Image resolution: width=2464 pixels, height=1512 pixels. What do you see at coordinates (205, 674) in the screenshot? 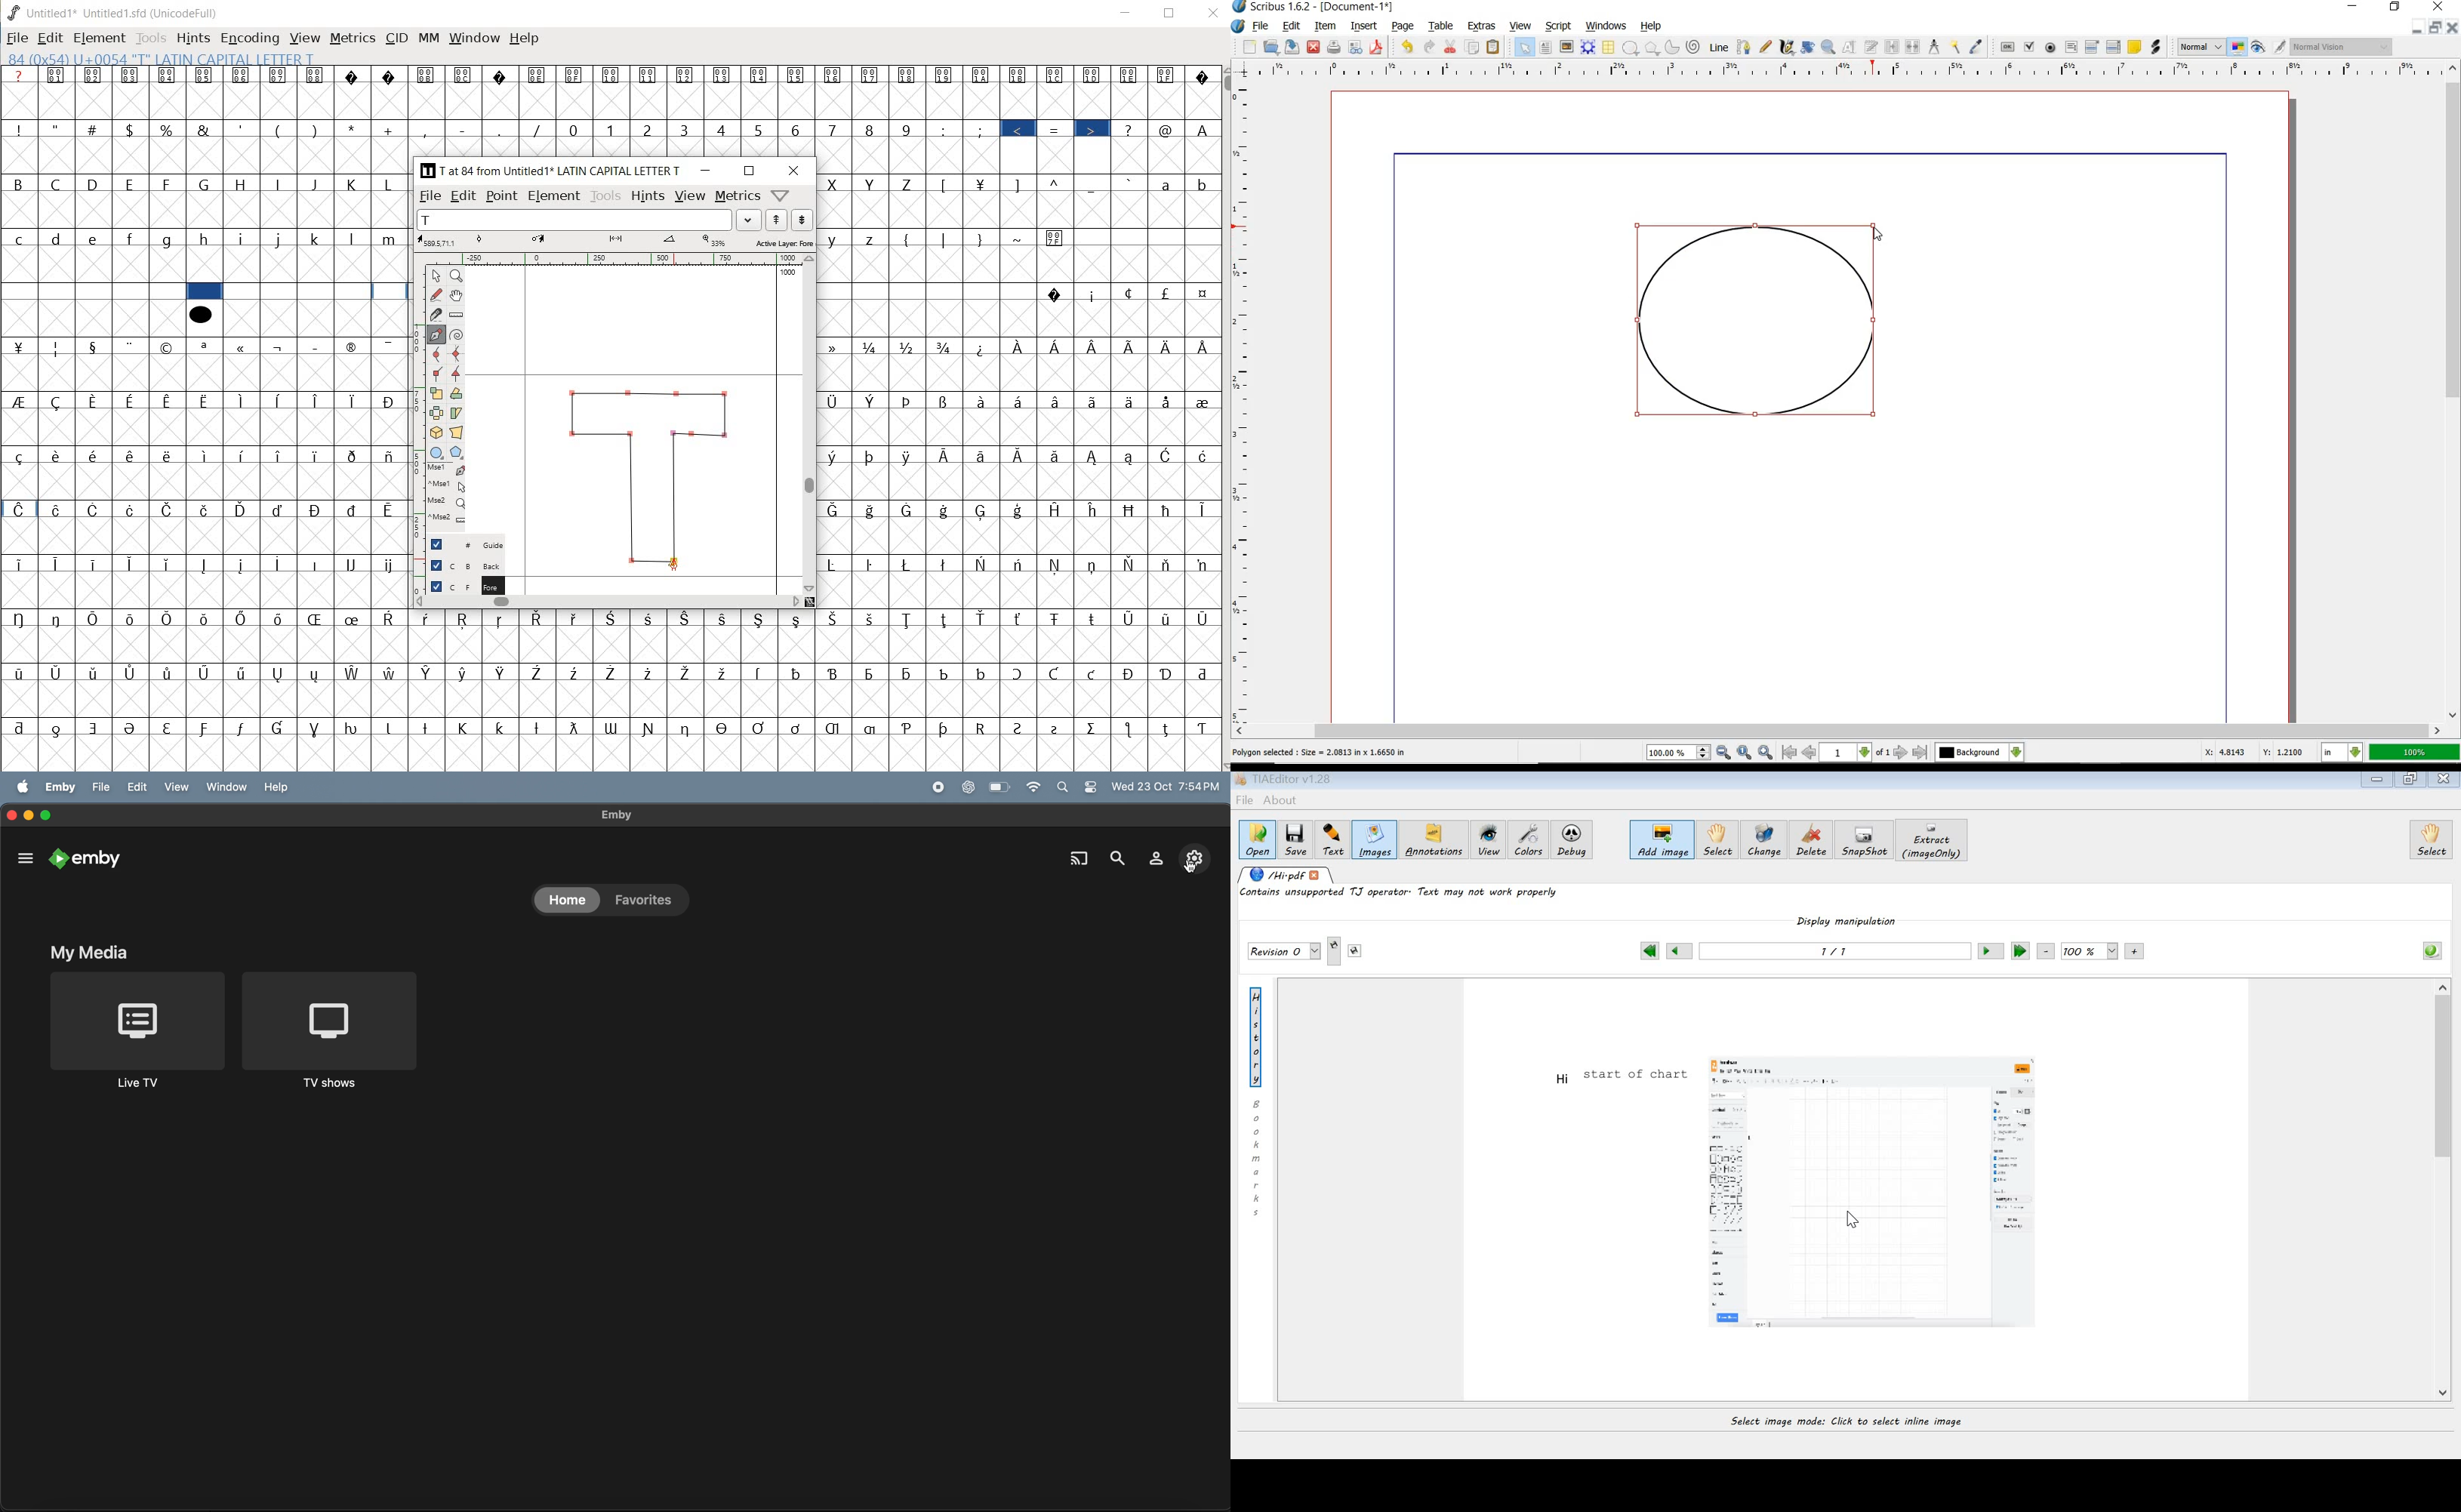
I see `Symbol` at bounding box center [205, 674].